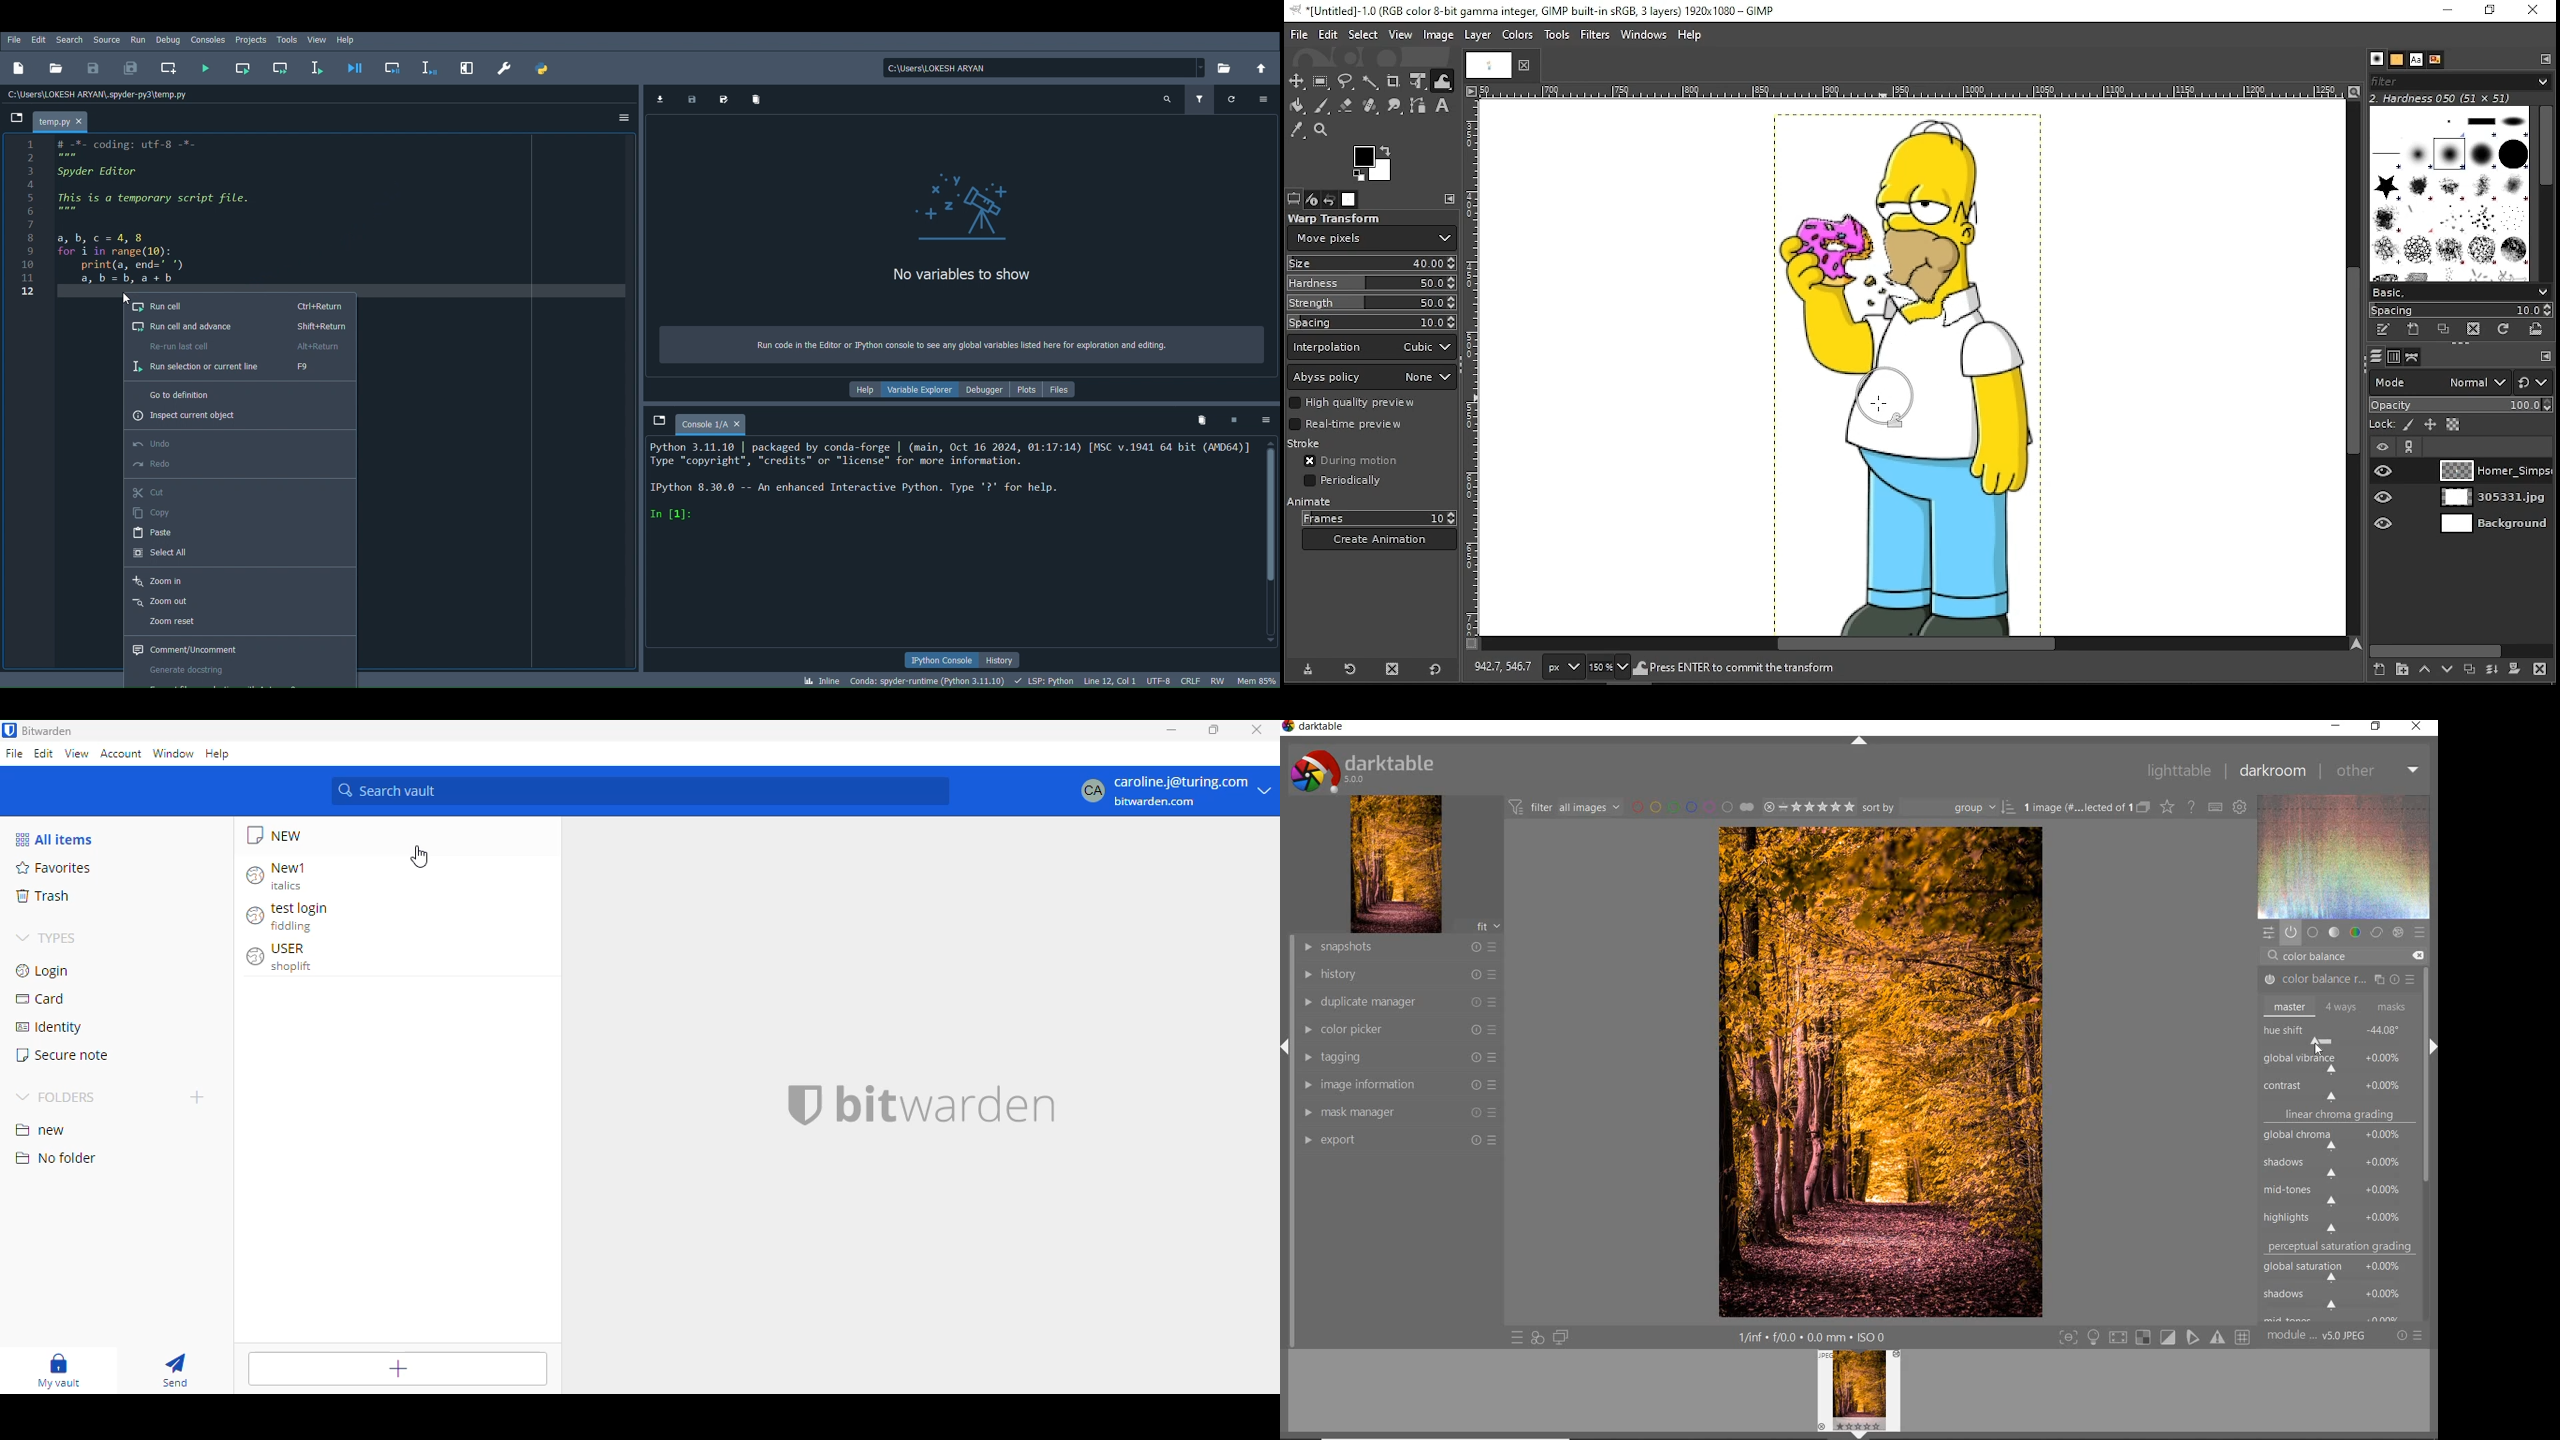 The height and width of the screenshot is (1456, 2576). What do you see at coordinates (2397, 60) in the screenshot?
I see `patterns` at bounding box center [2397, 60].